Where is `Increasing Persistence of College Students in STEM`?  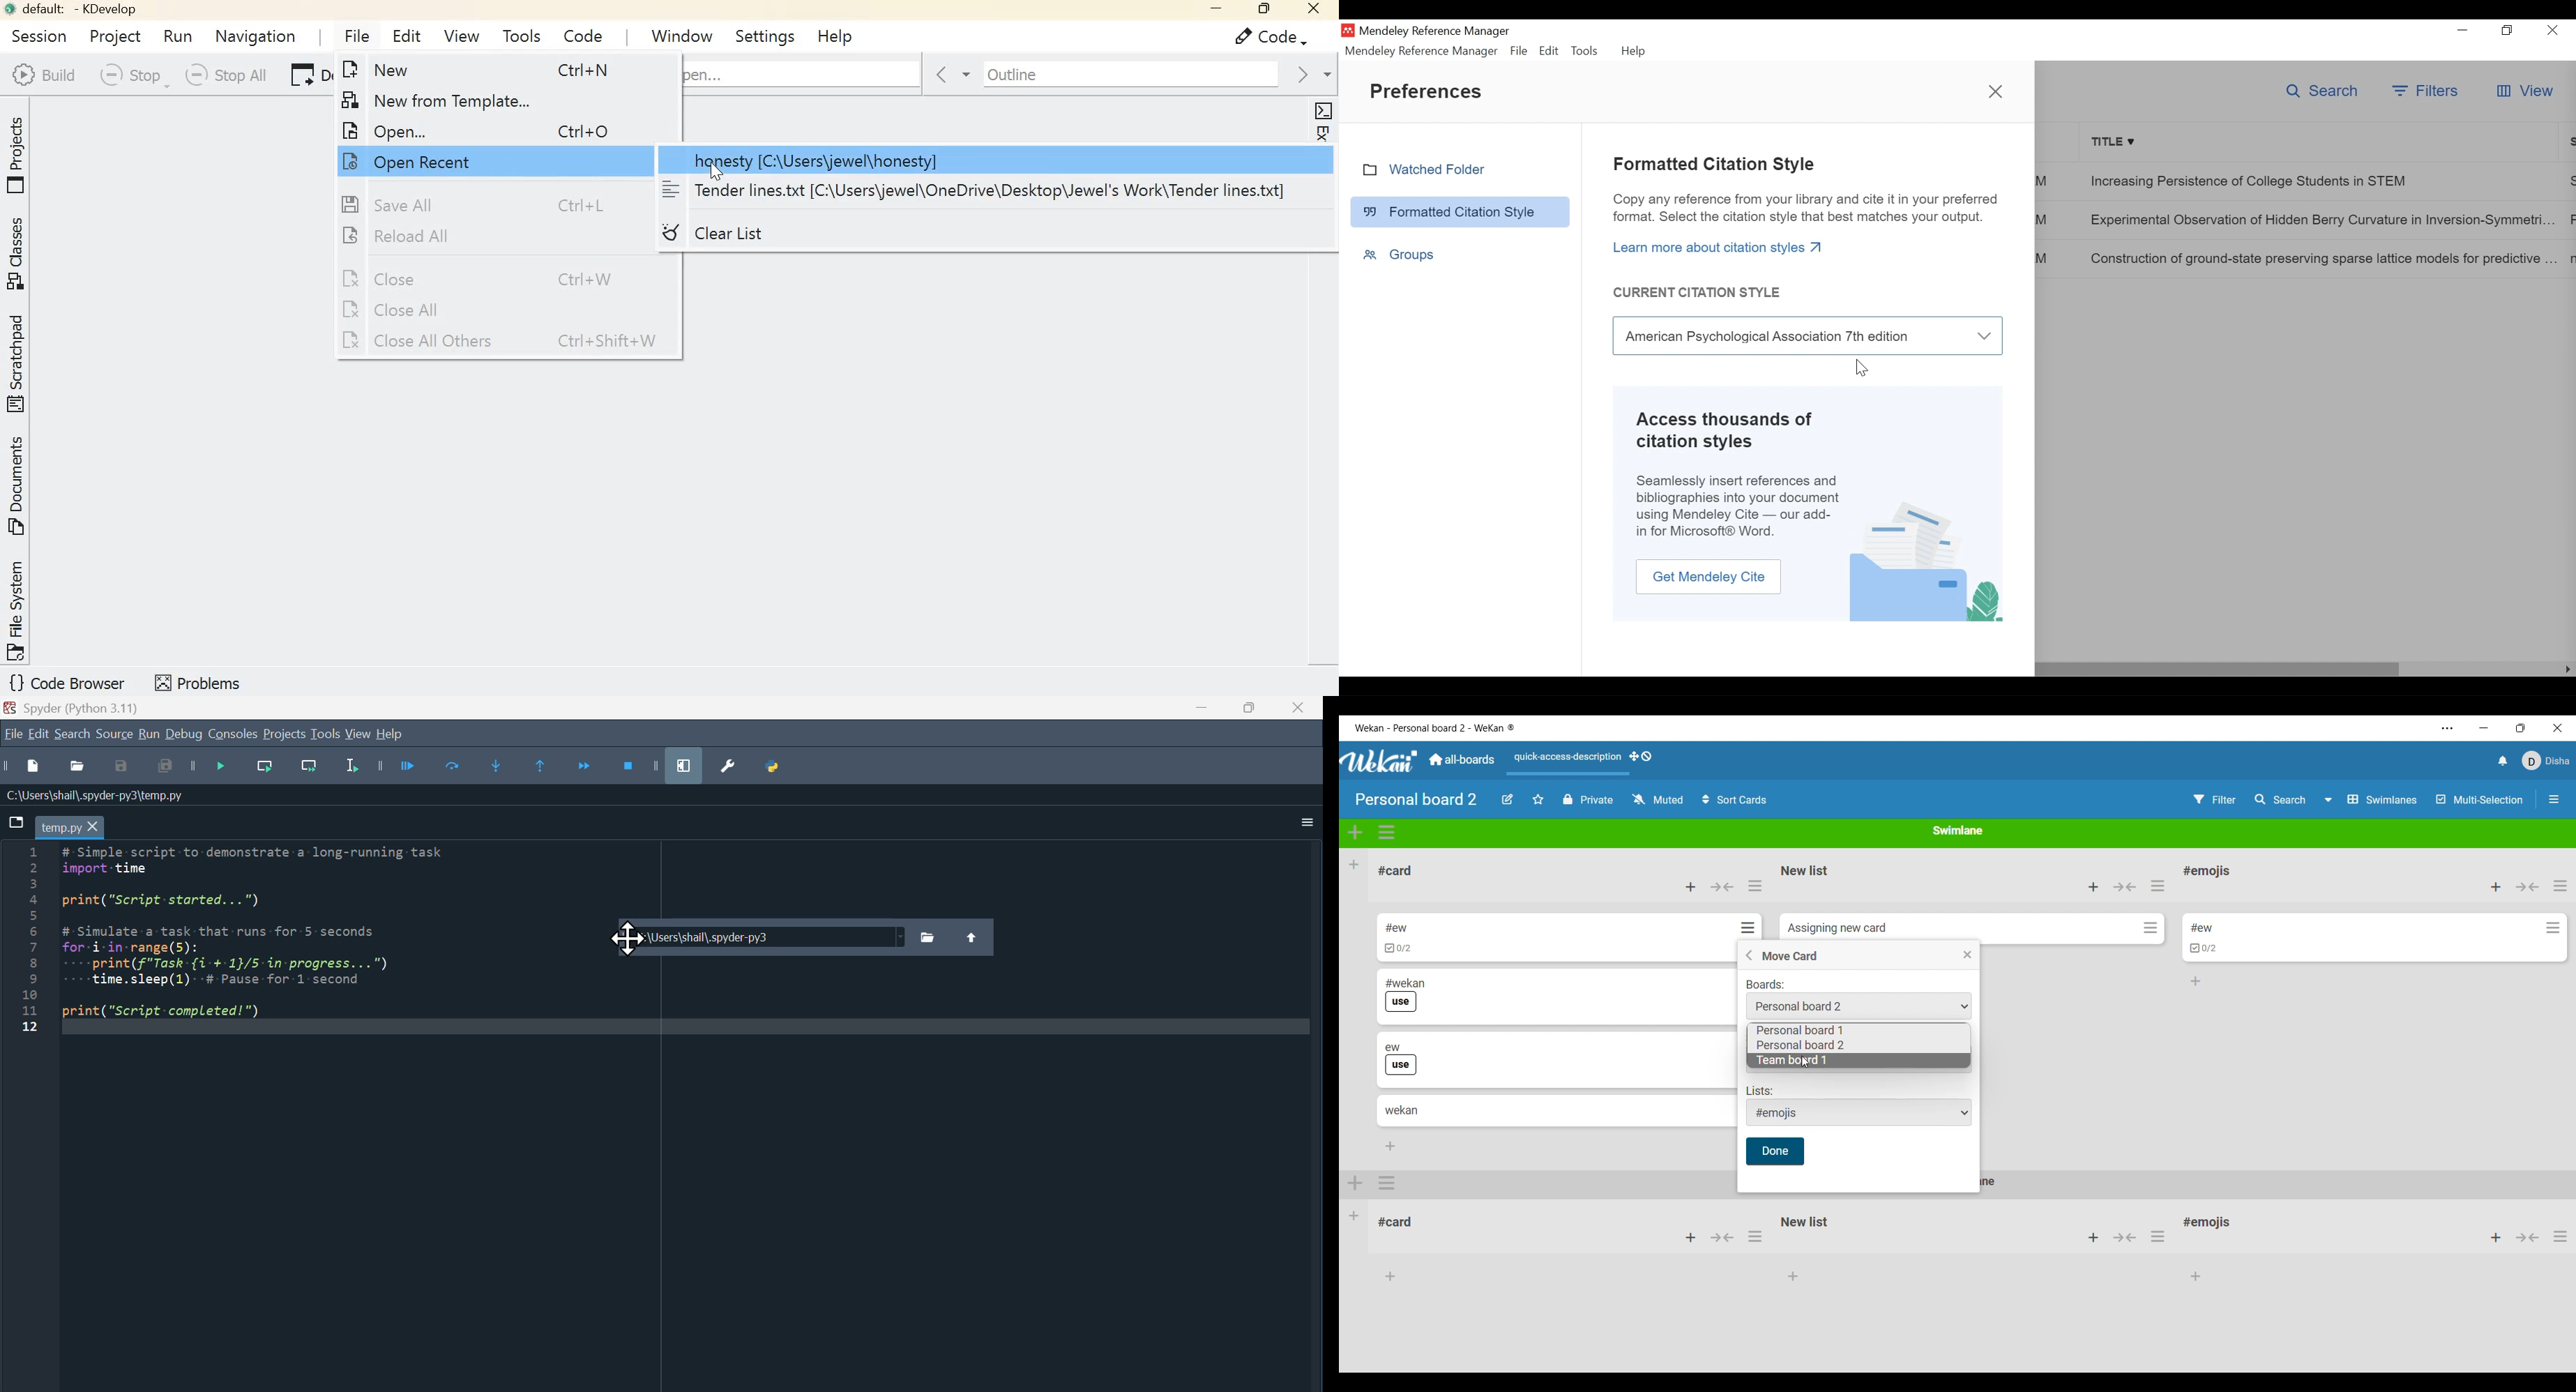
Increasing Persistence of College Students in STEM is located at coordinates (2318, 180).